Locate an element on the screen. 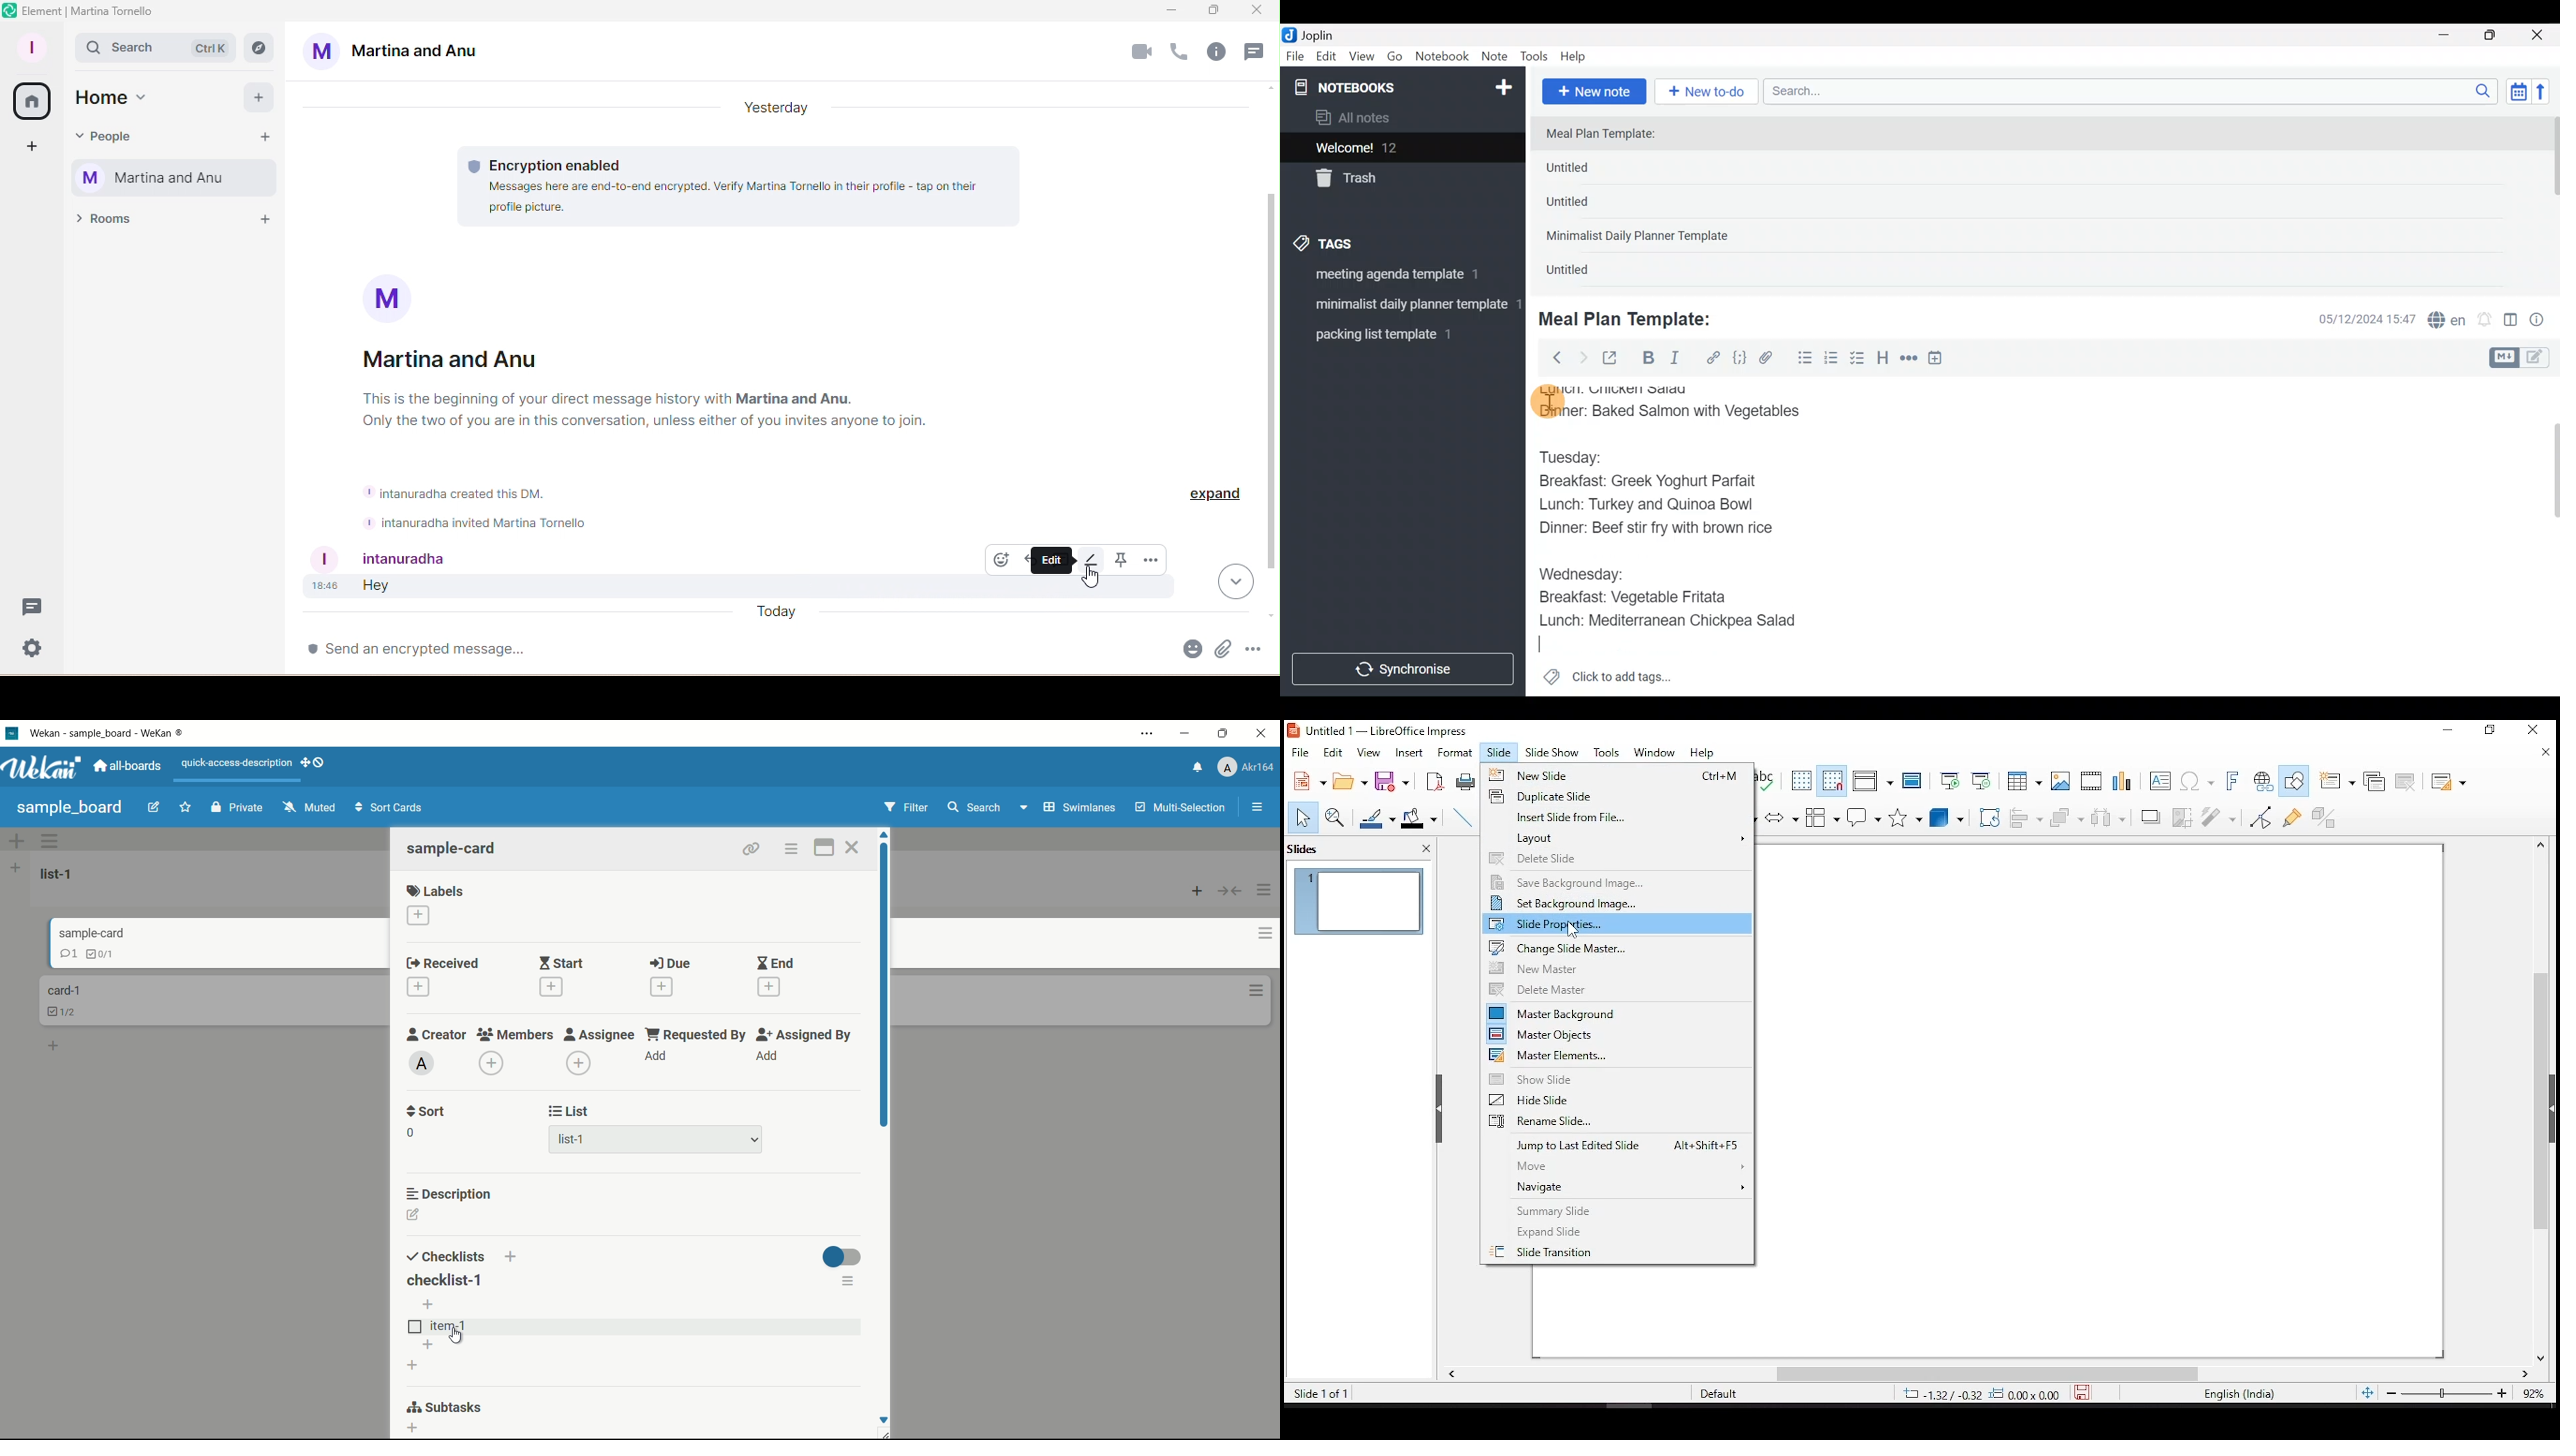 The height and width of the screenshot is (1456, 2576). Untitled is located at coordinates (1589, 171).